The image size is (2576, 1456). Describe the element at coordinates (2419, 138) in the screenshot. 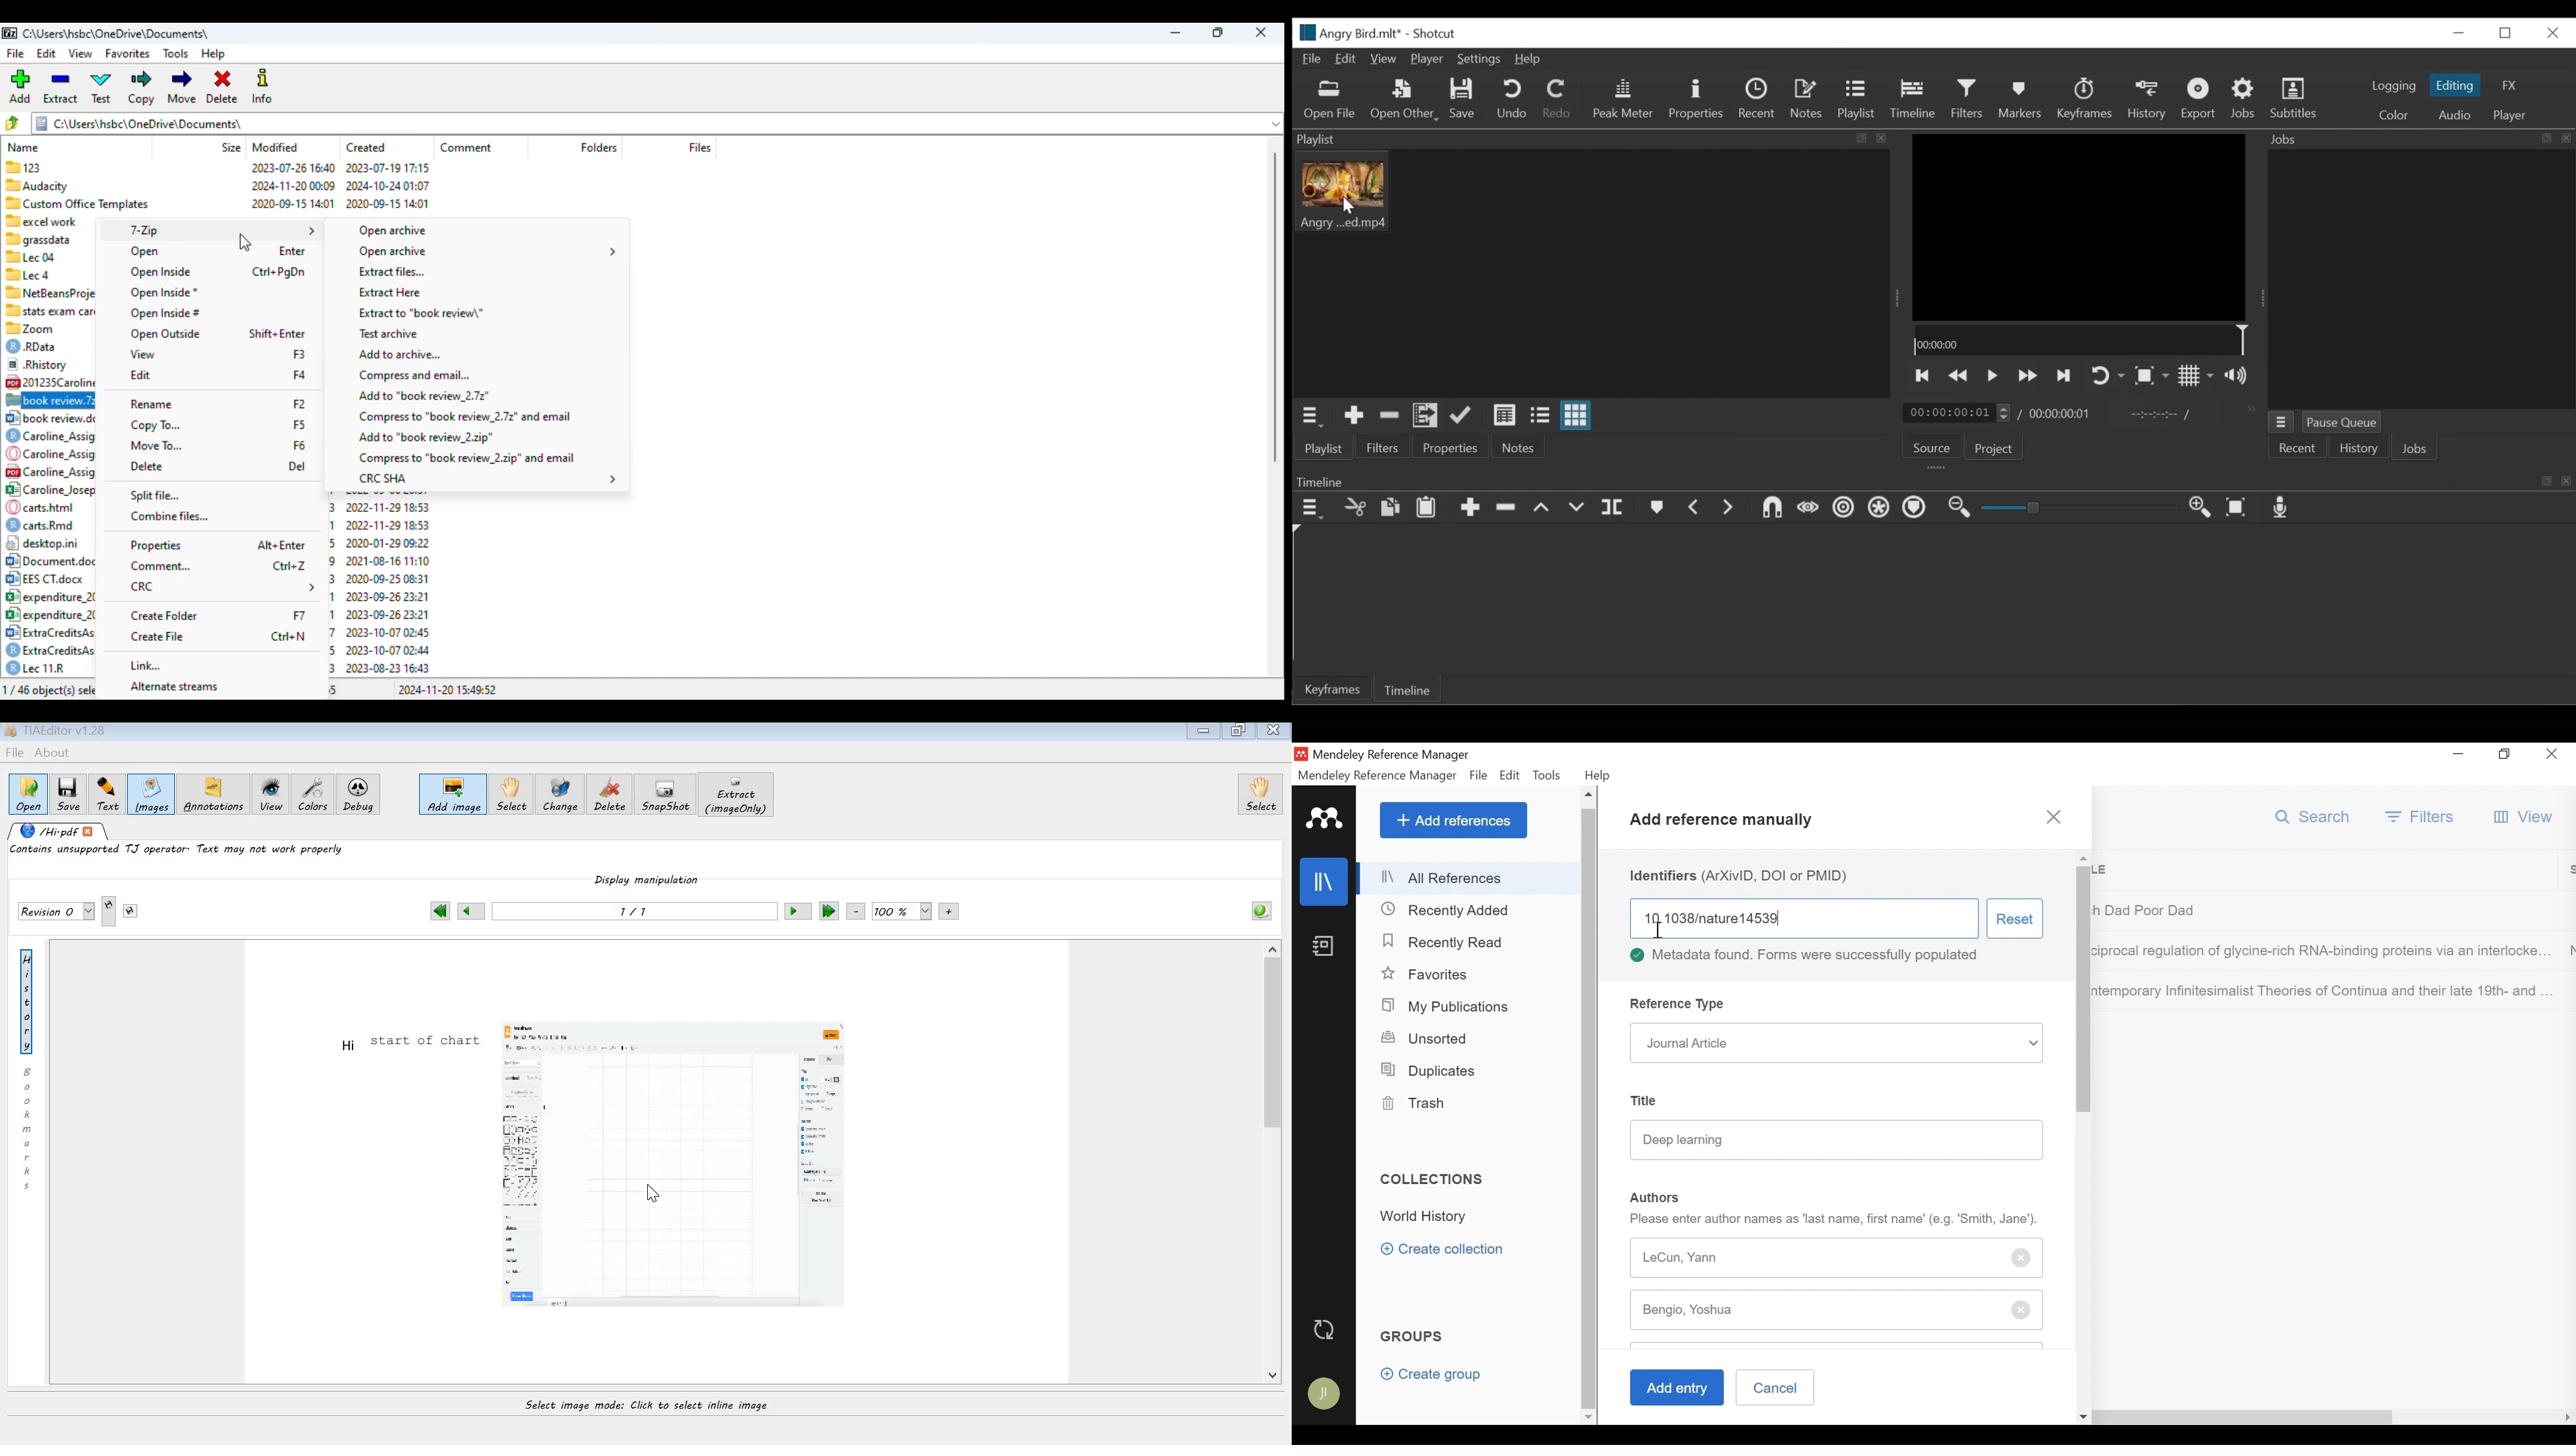

I see `Jobs Panel` at that location.